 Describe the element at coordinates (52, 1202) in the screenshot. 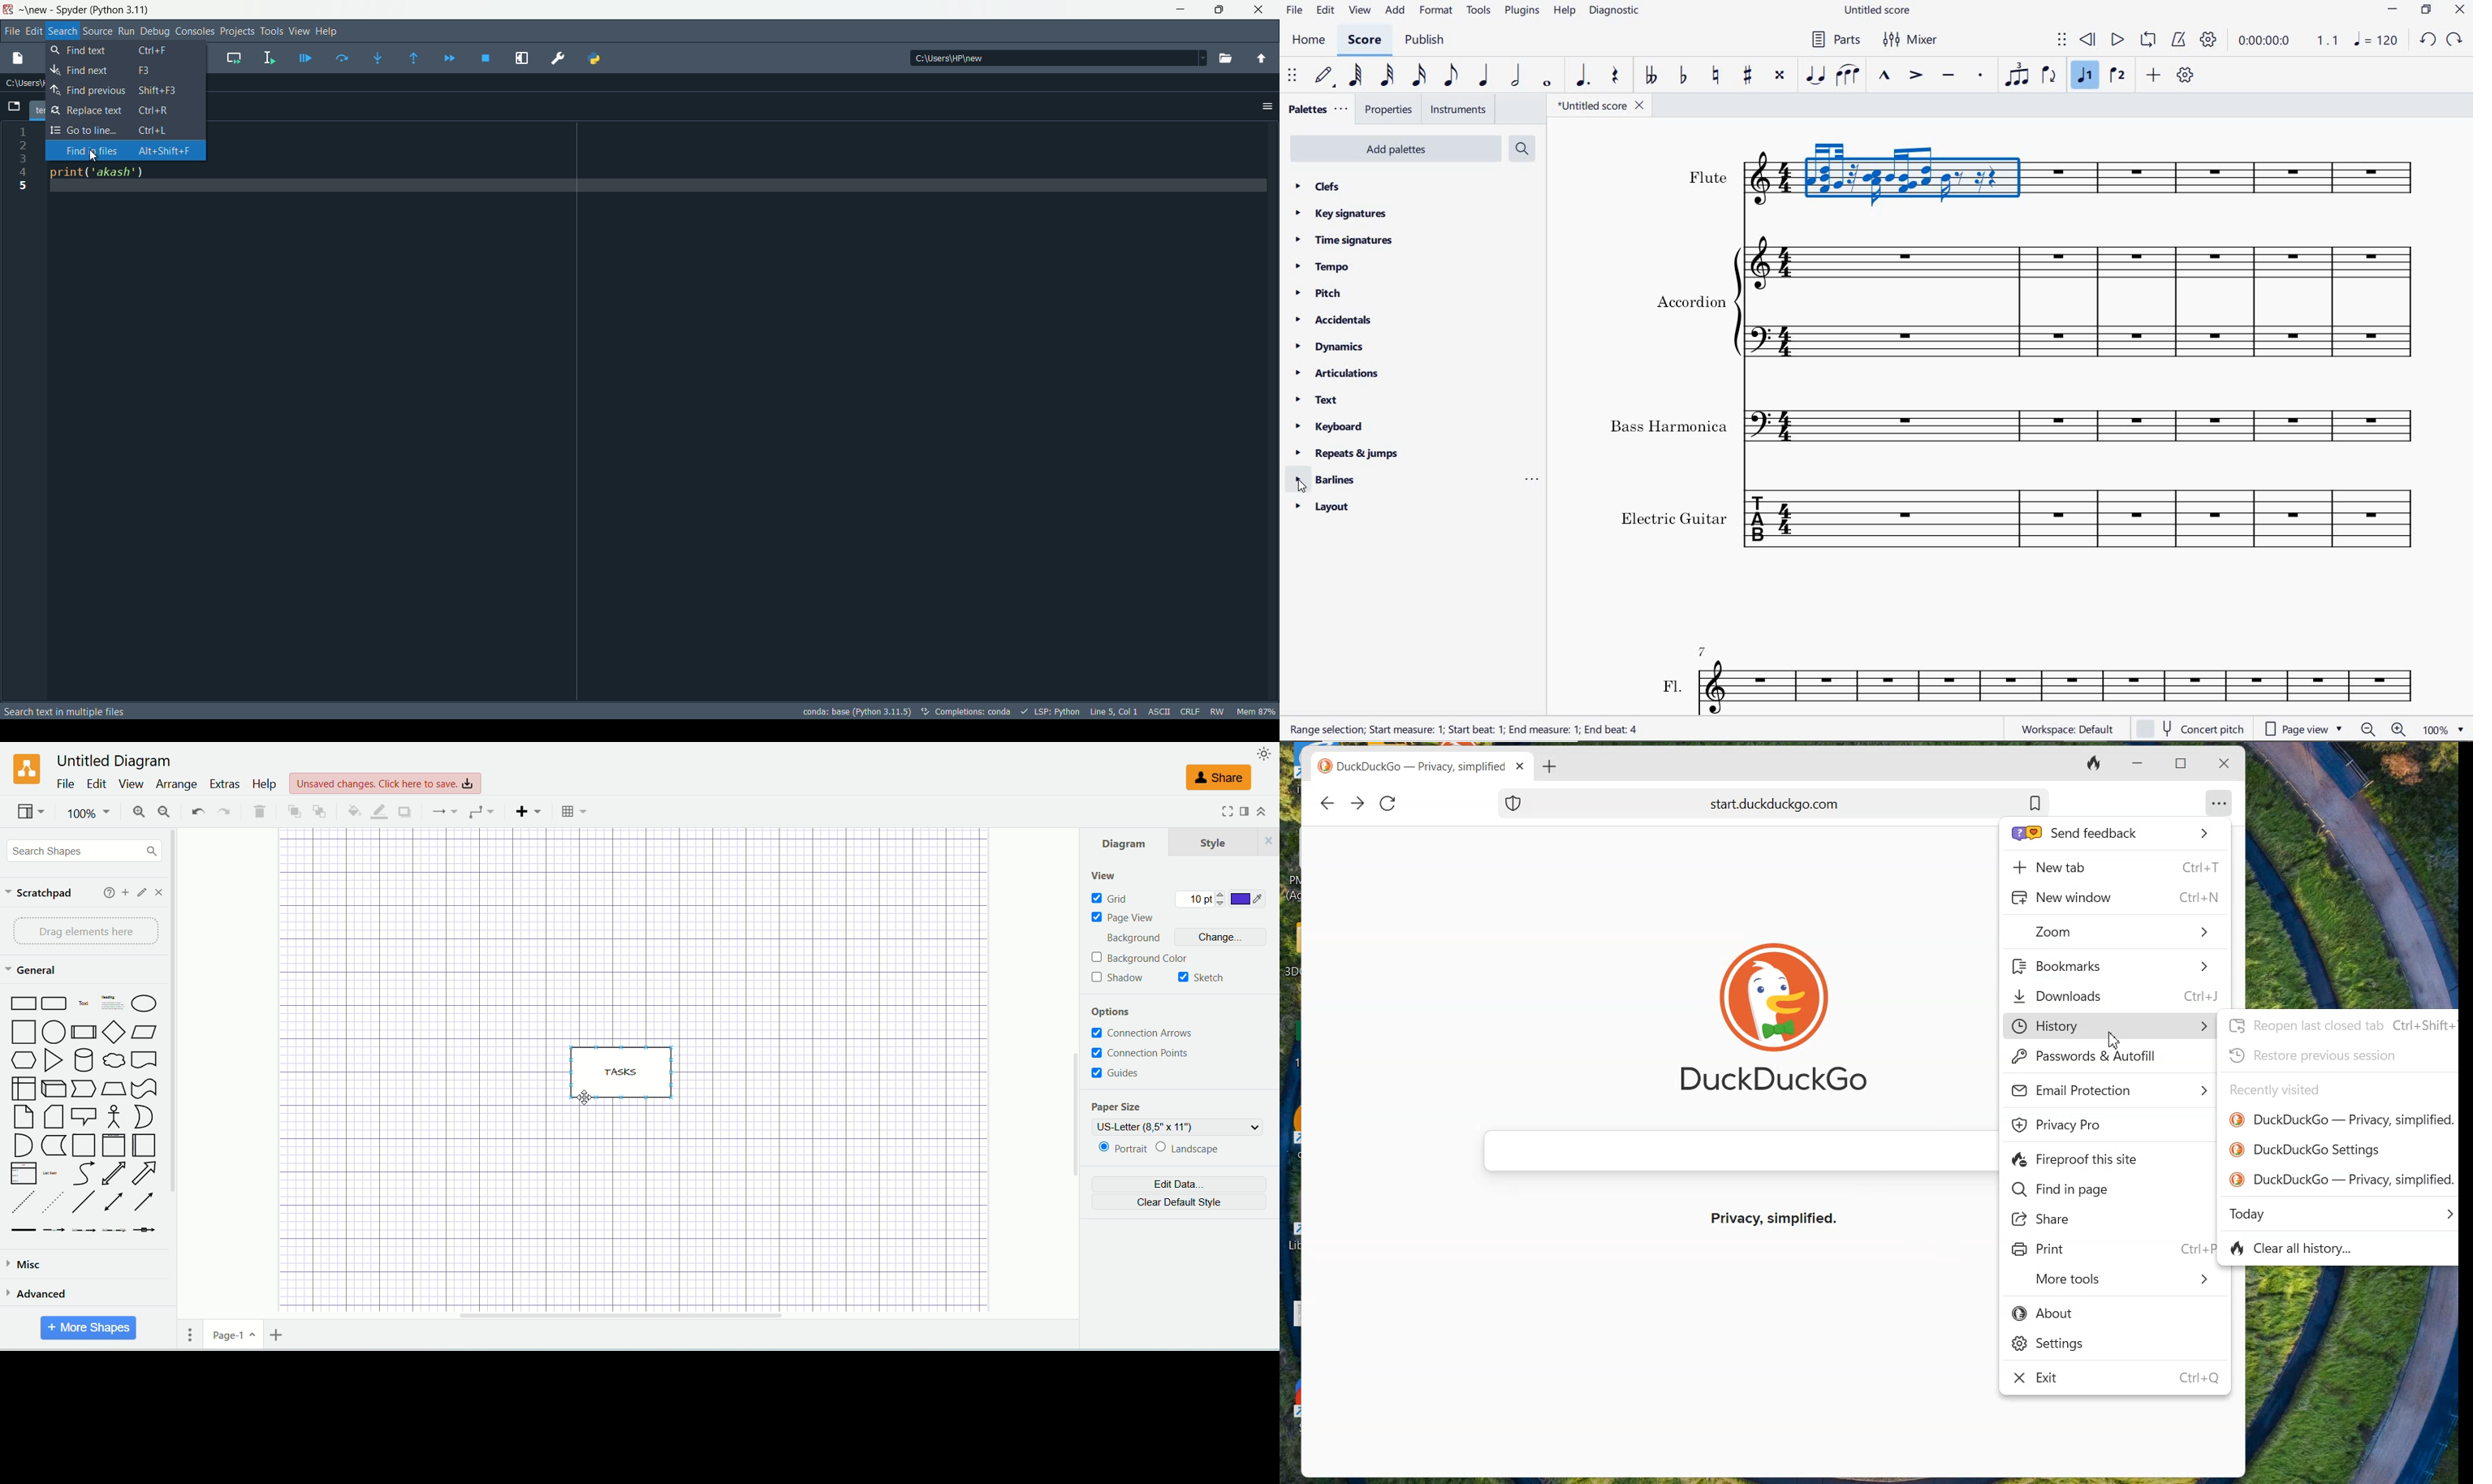

I see `Dotted Line` at that location.